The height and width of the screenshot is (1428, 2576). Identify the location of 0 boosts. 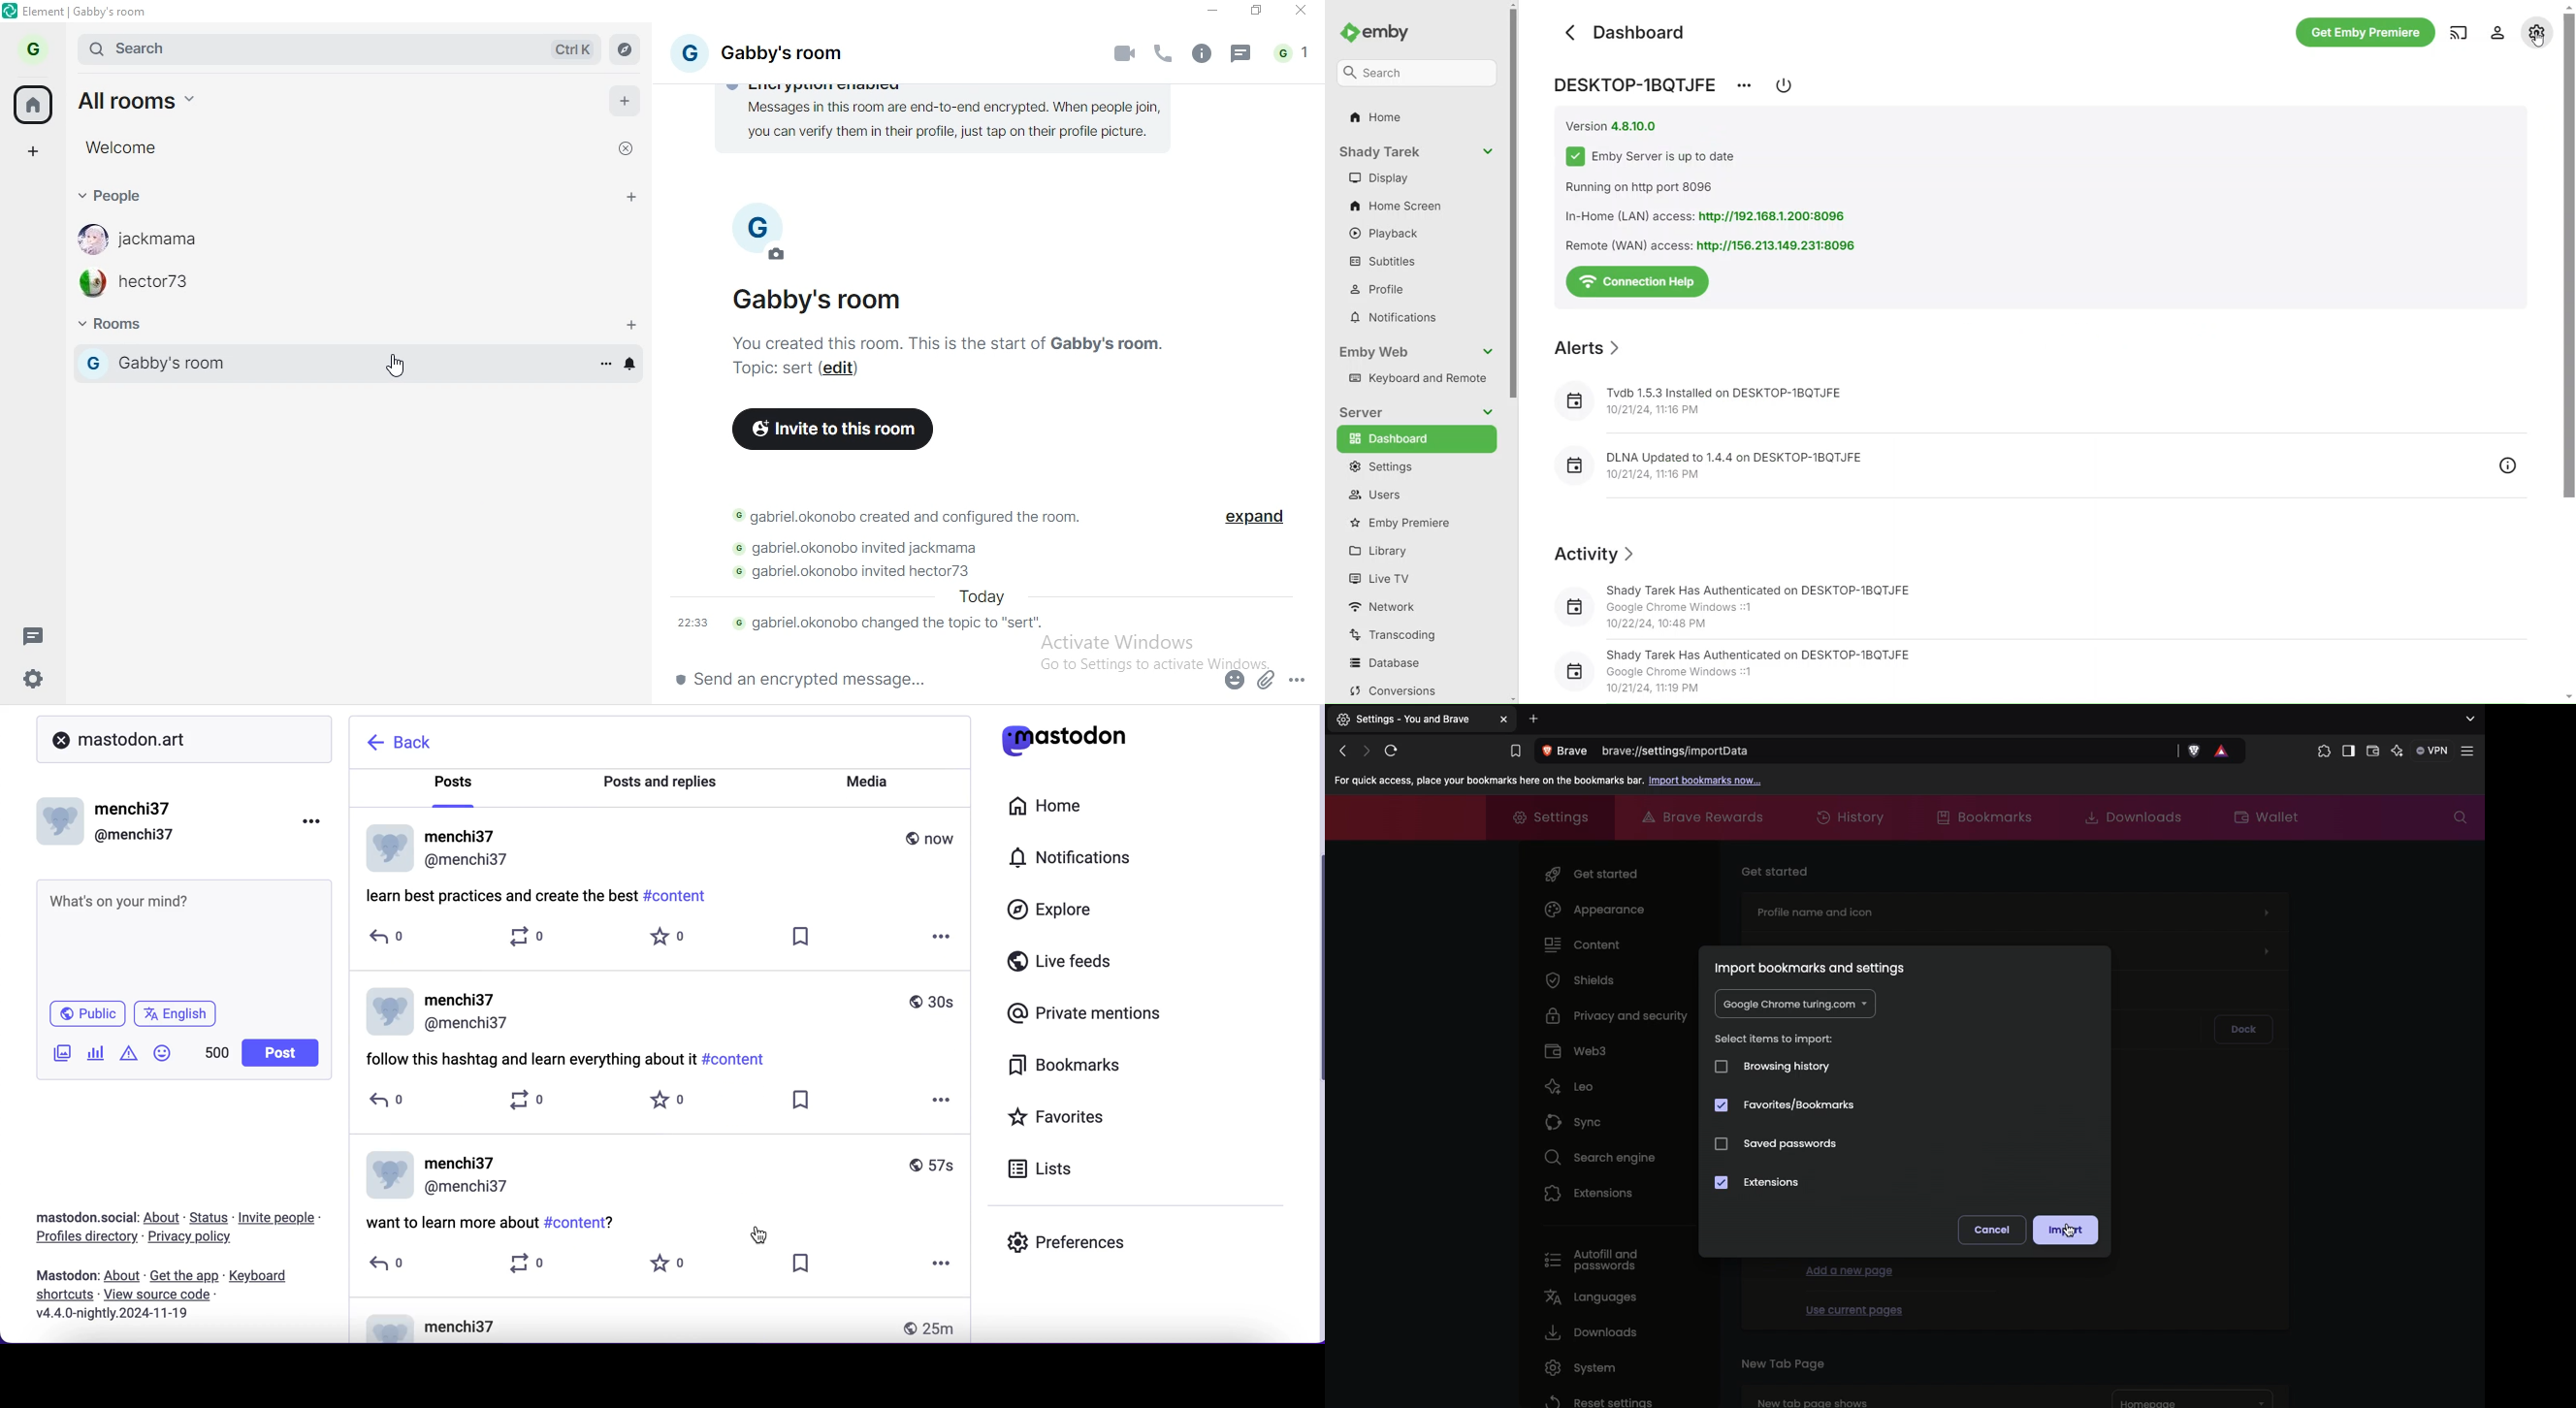
(533, 1102).